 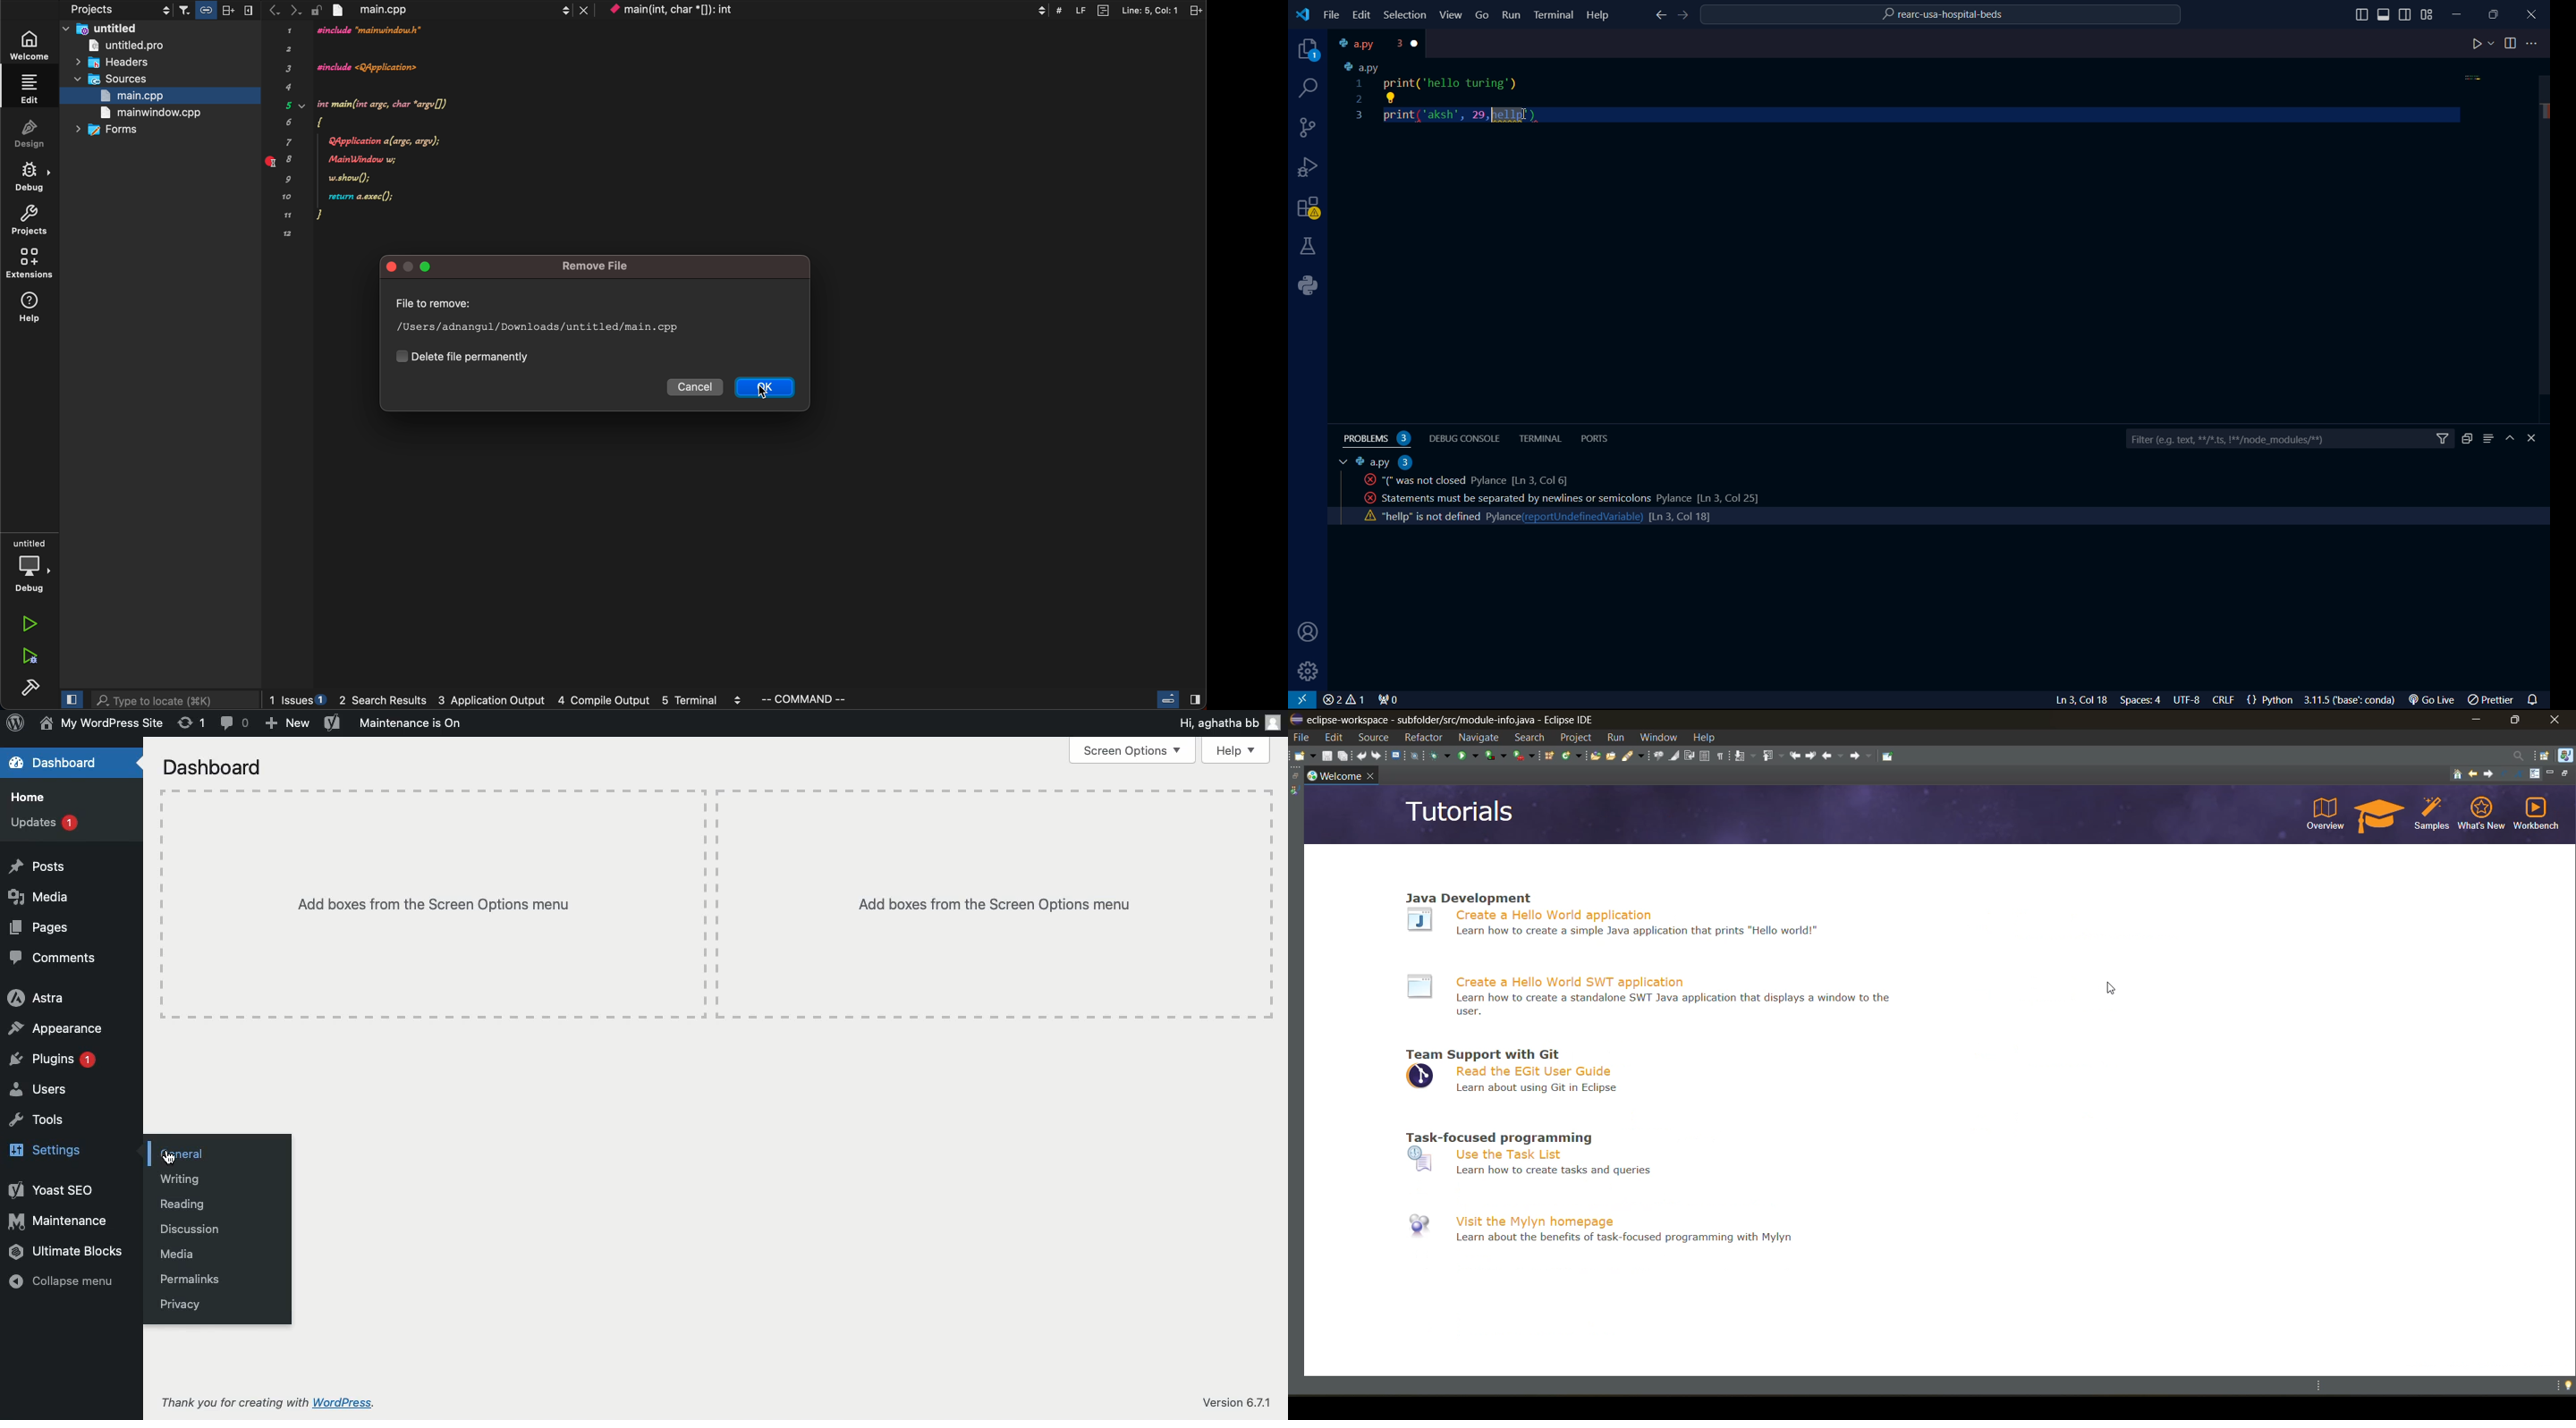 What do you see at coordinates (453, 10) in the screenshot?
I see `file tab` at bounding box center [453, 10].